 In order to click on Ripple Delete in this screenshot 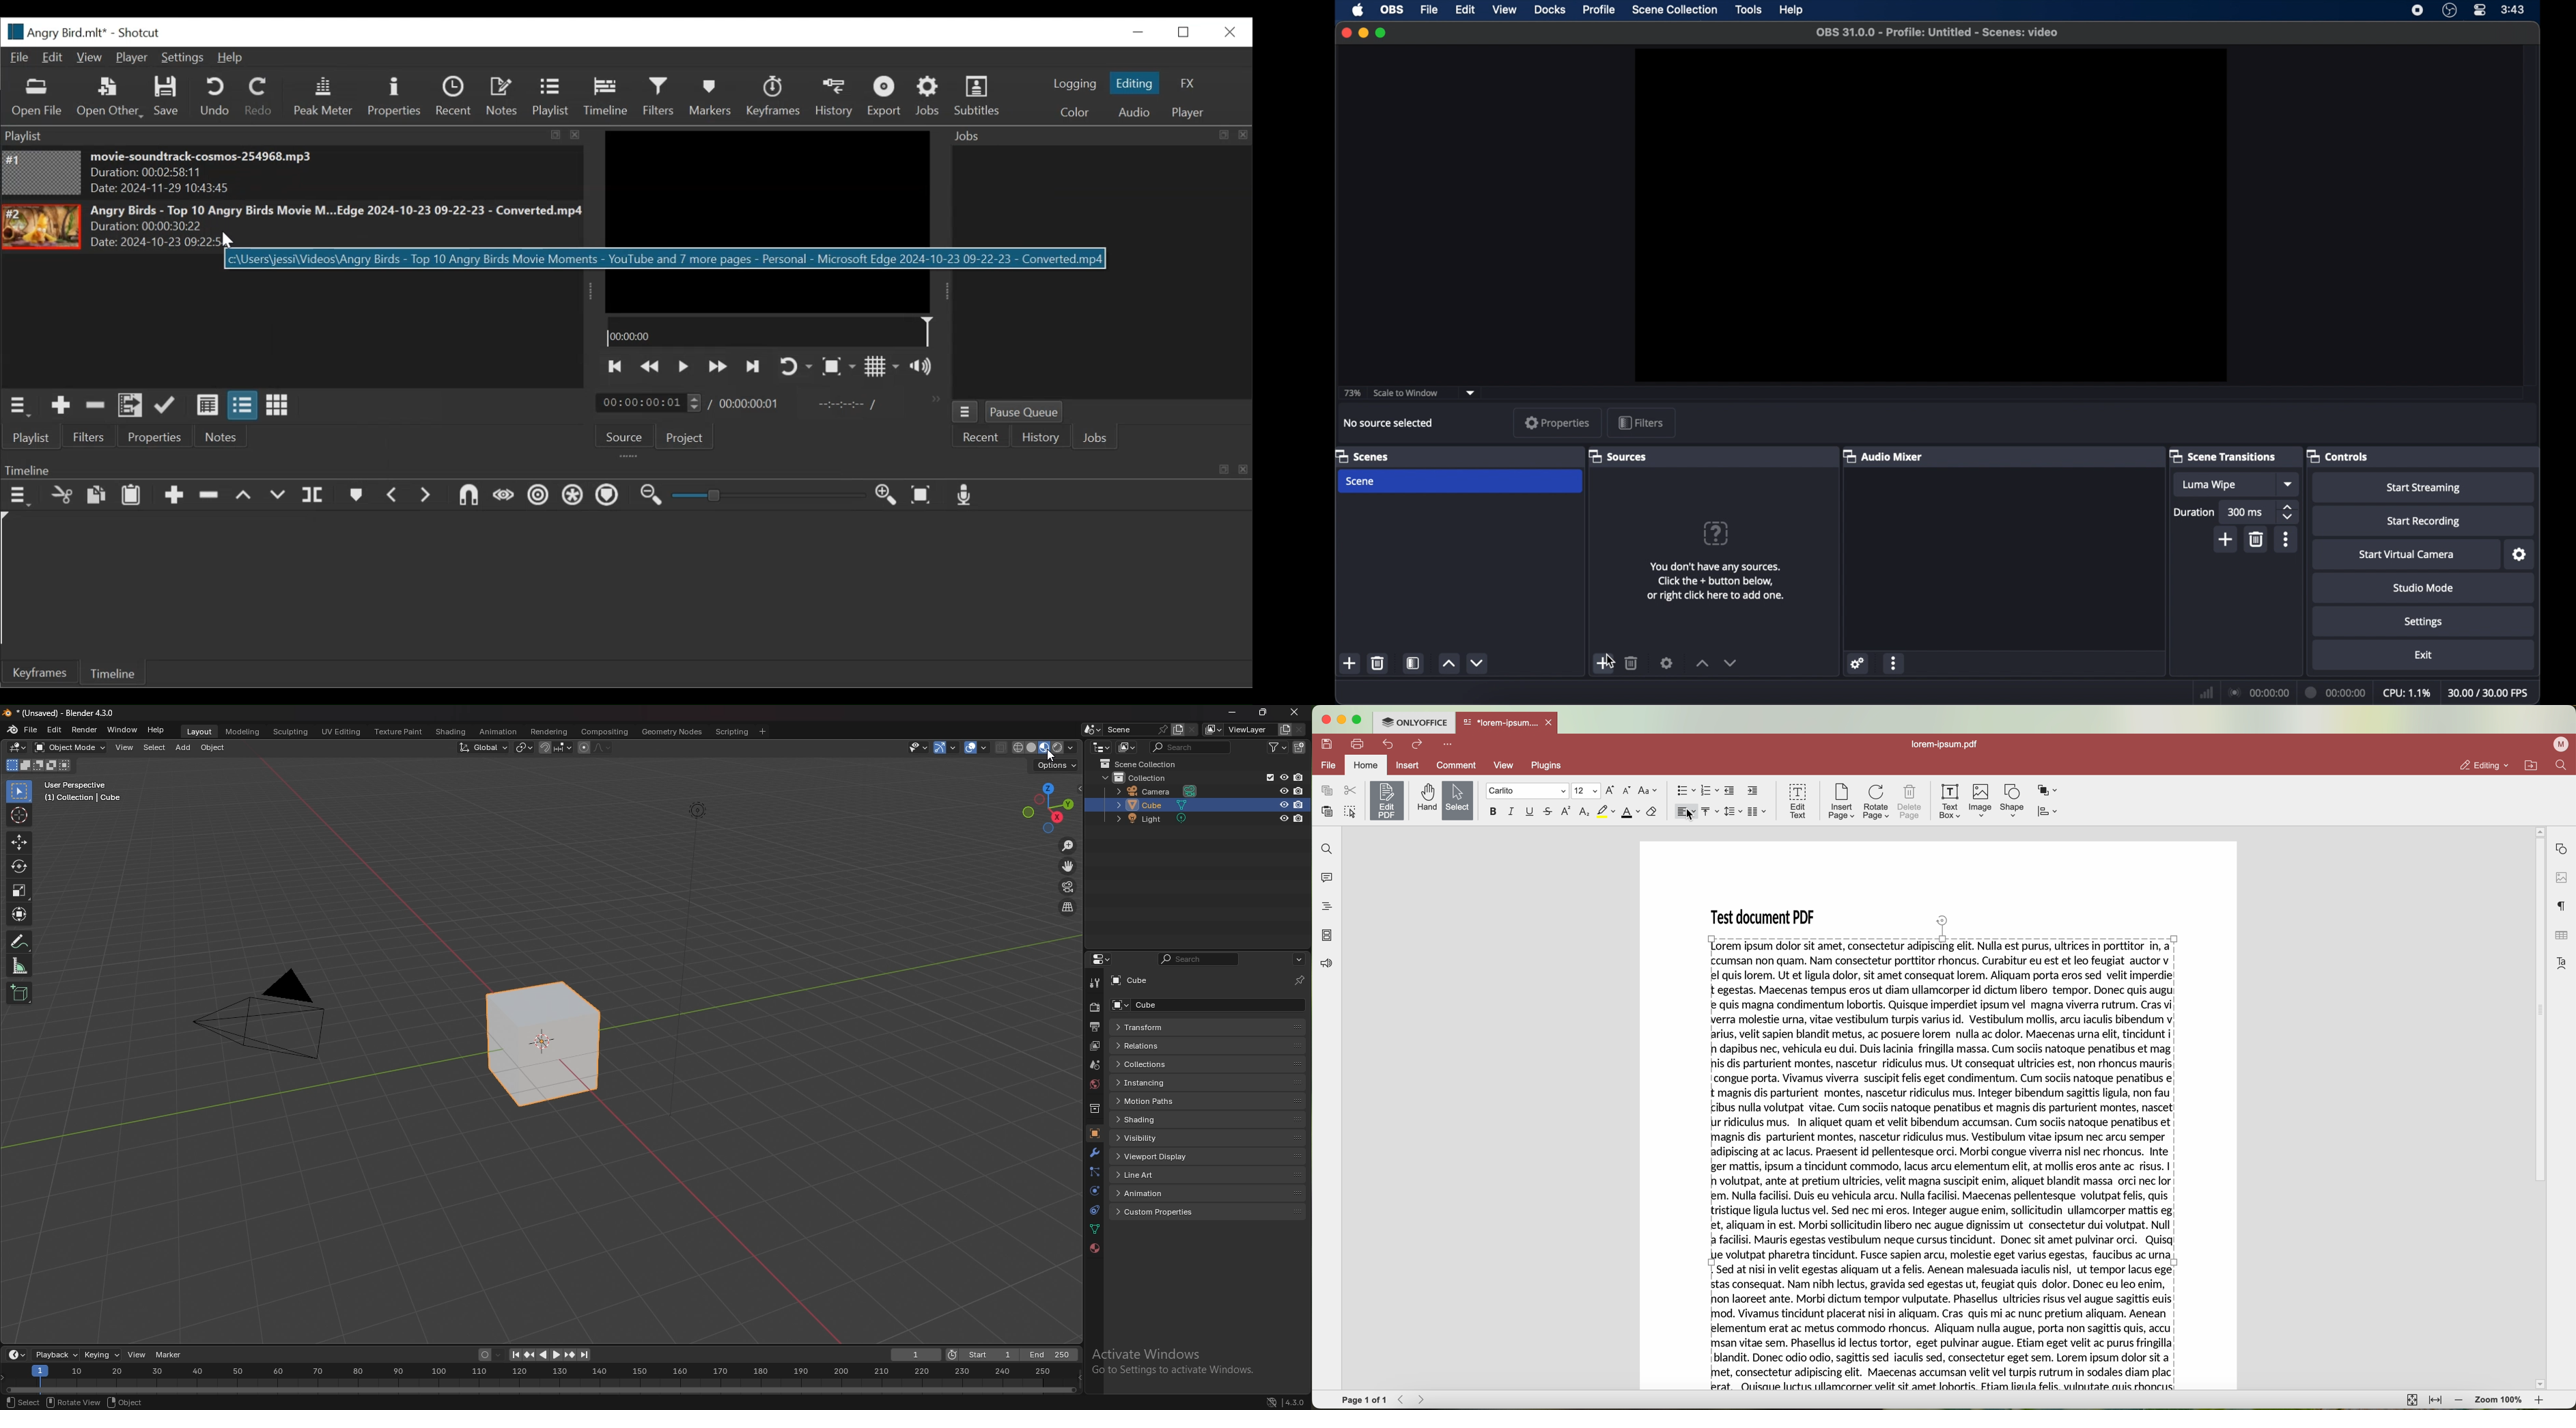, I will do `click(209, 496)`.